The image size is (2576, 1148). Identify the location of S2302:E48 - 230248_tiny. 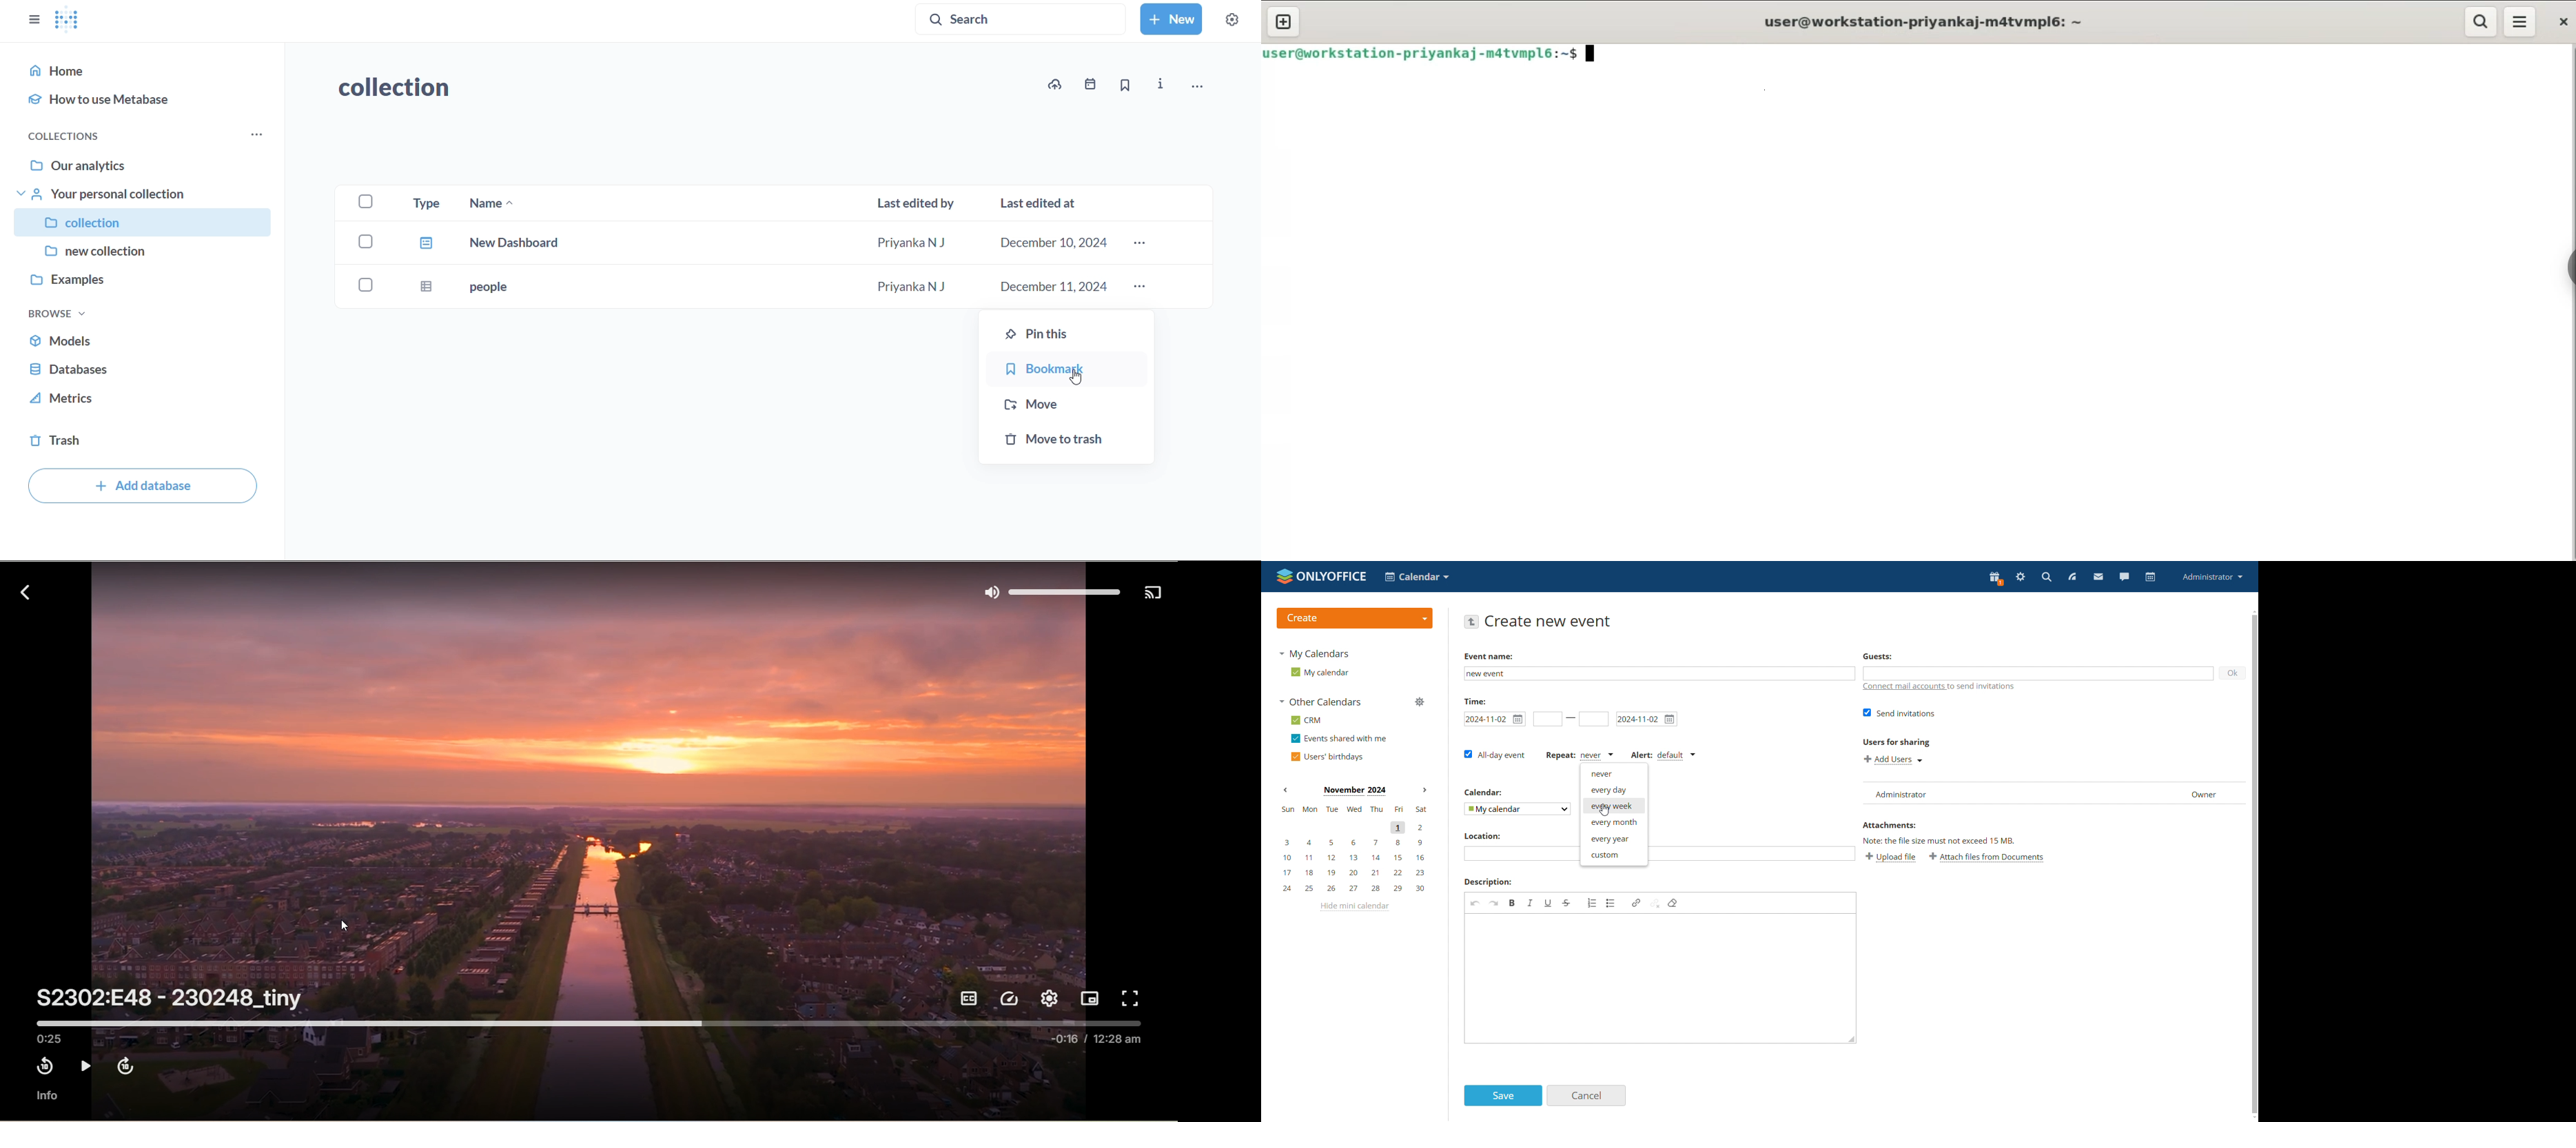
(171, 998).